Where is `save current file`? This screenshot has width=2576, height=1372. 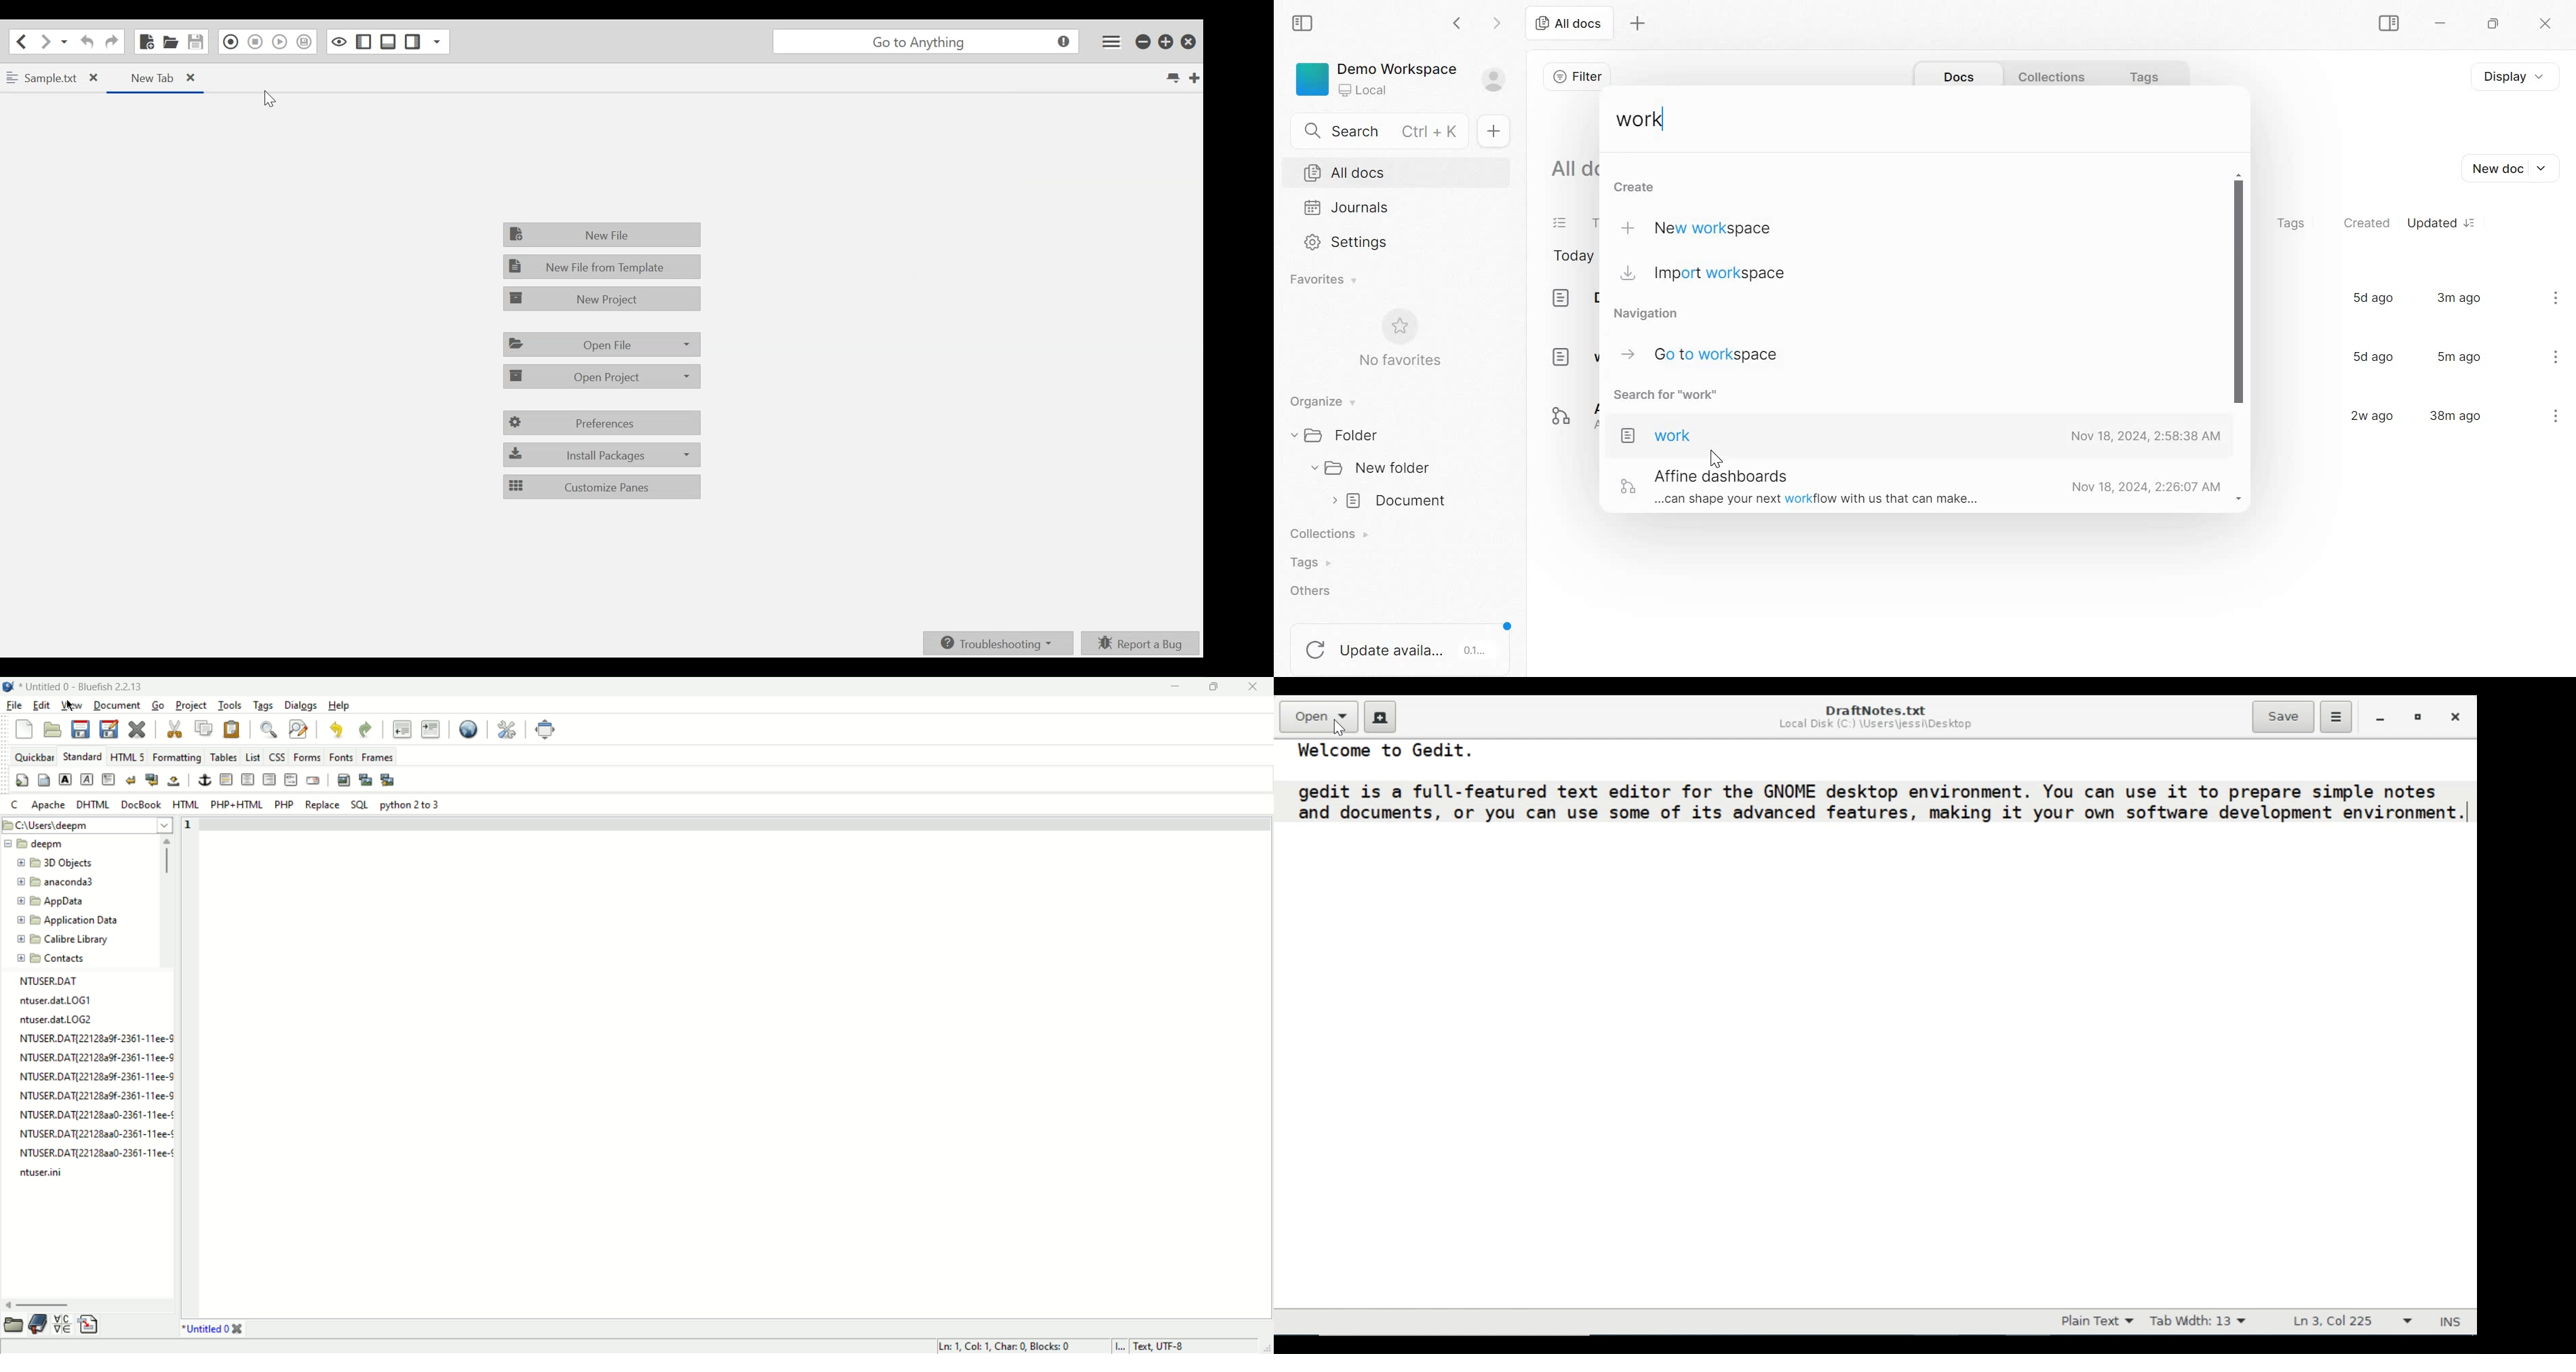
save current file is located at coordinates (80, 729).